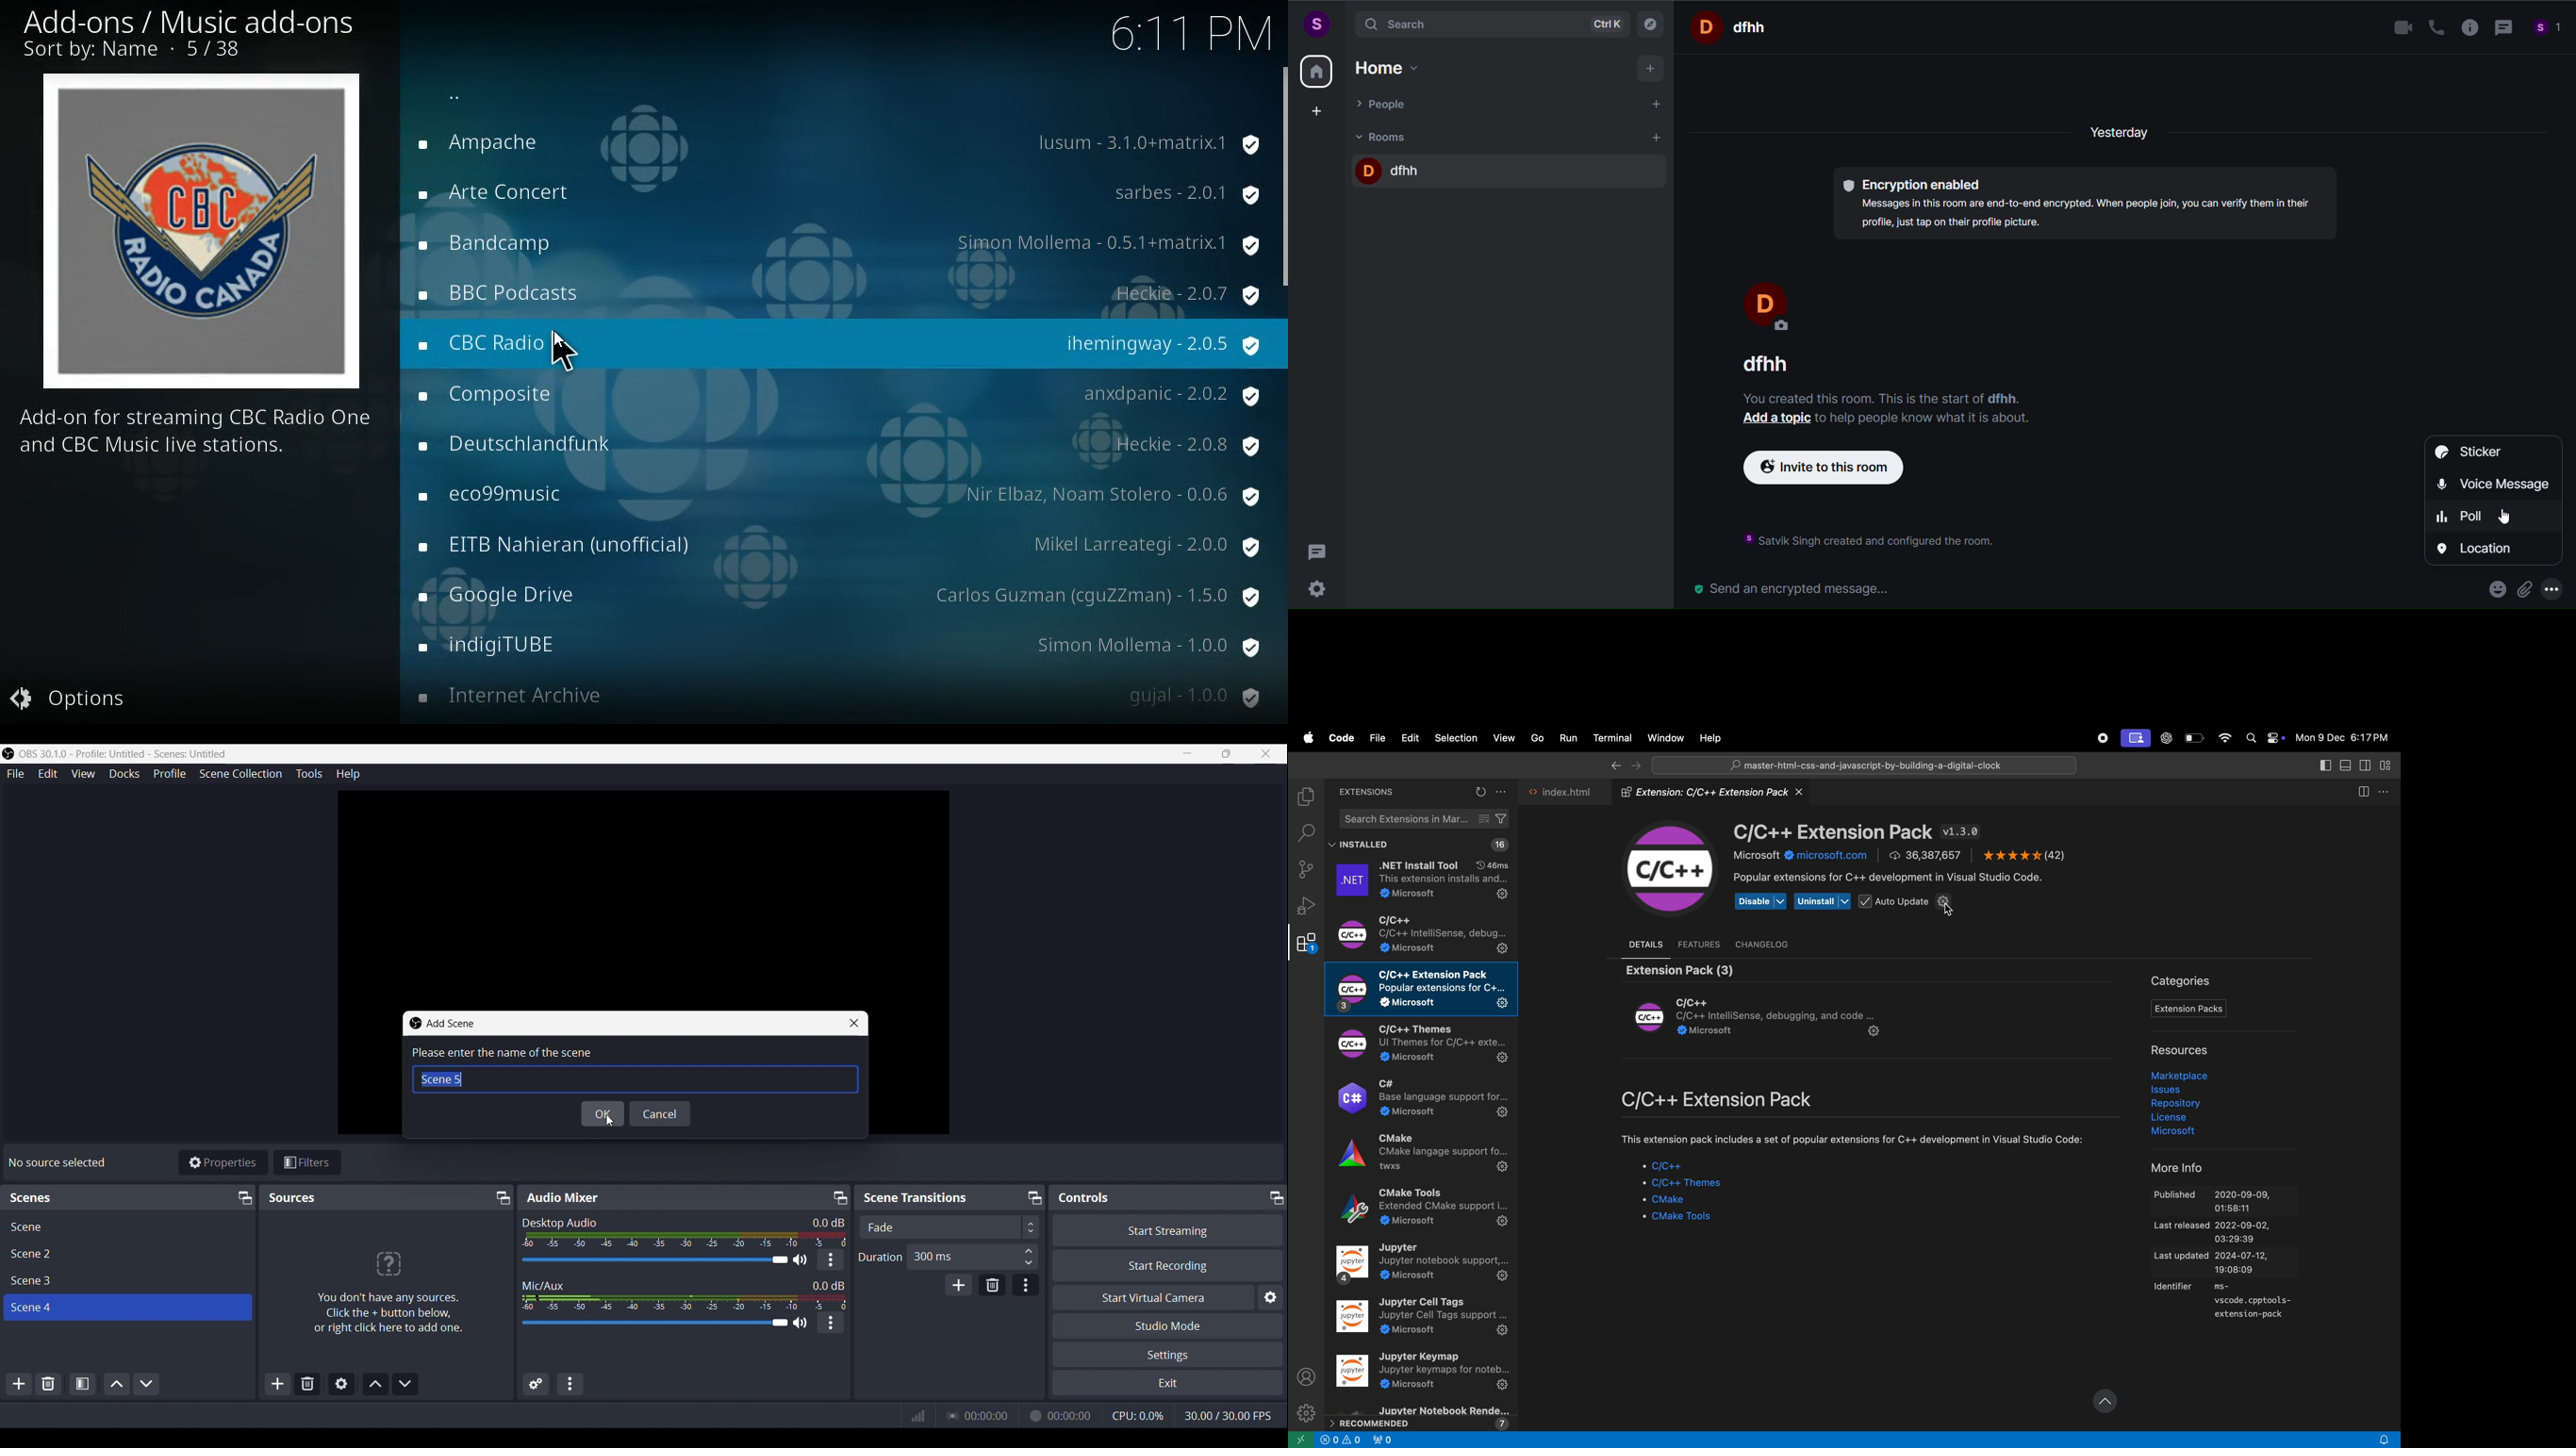  I want to click on protection, so click(1063, 343).